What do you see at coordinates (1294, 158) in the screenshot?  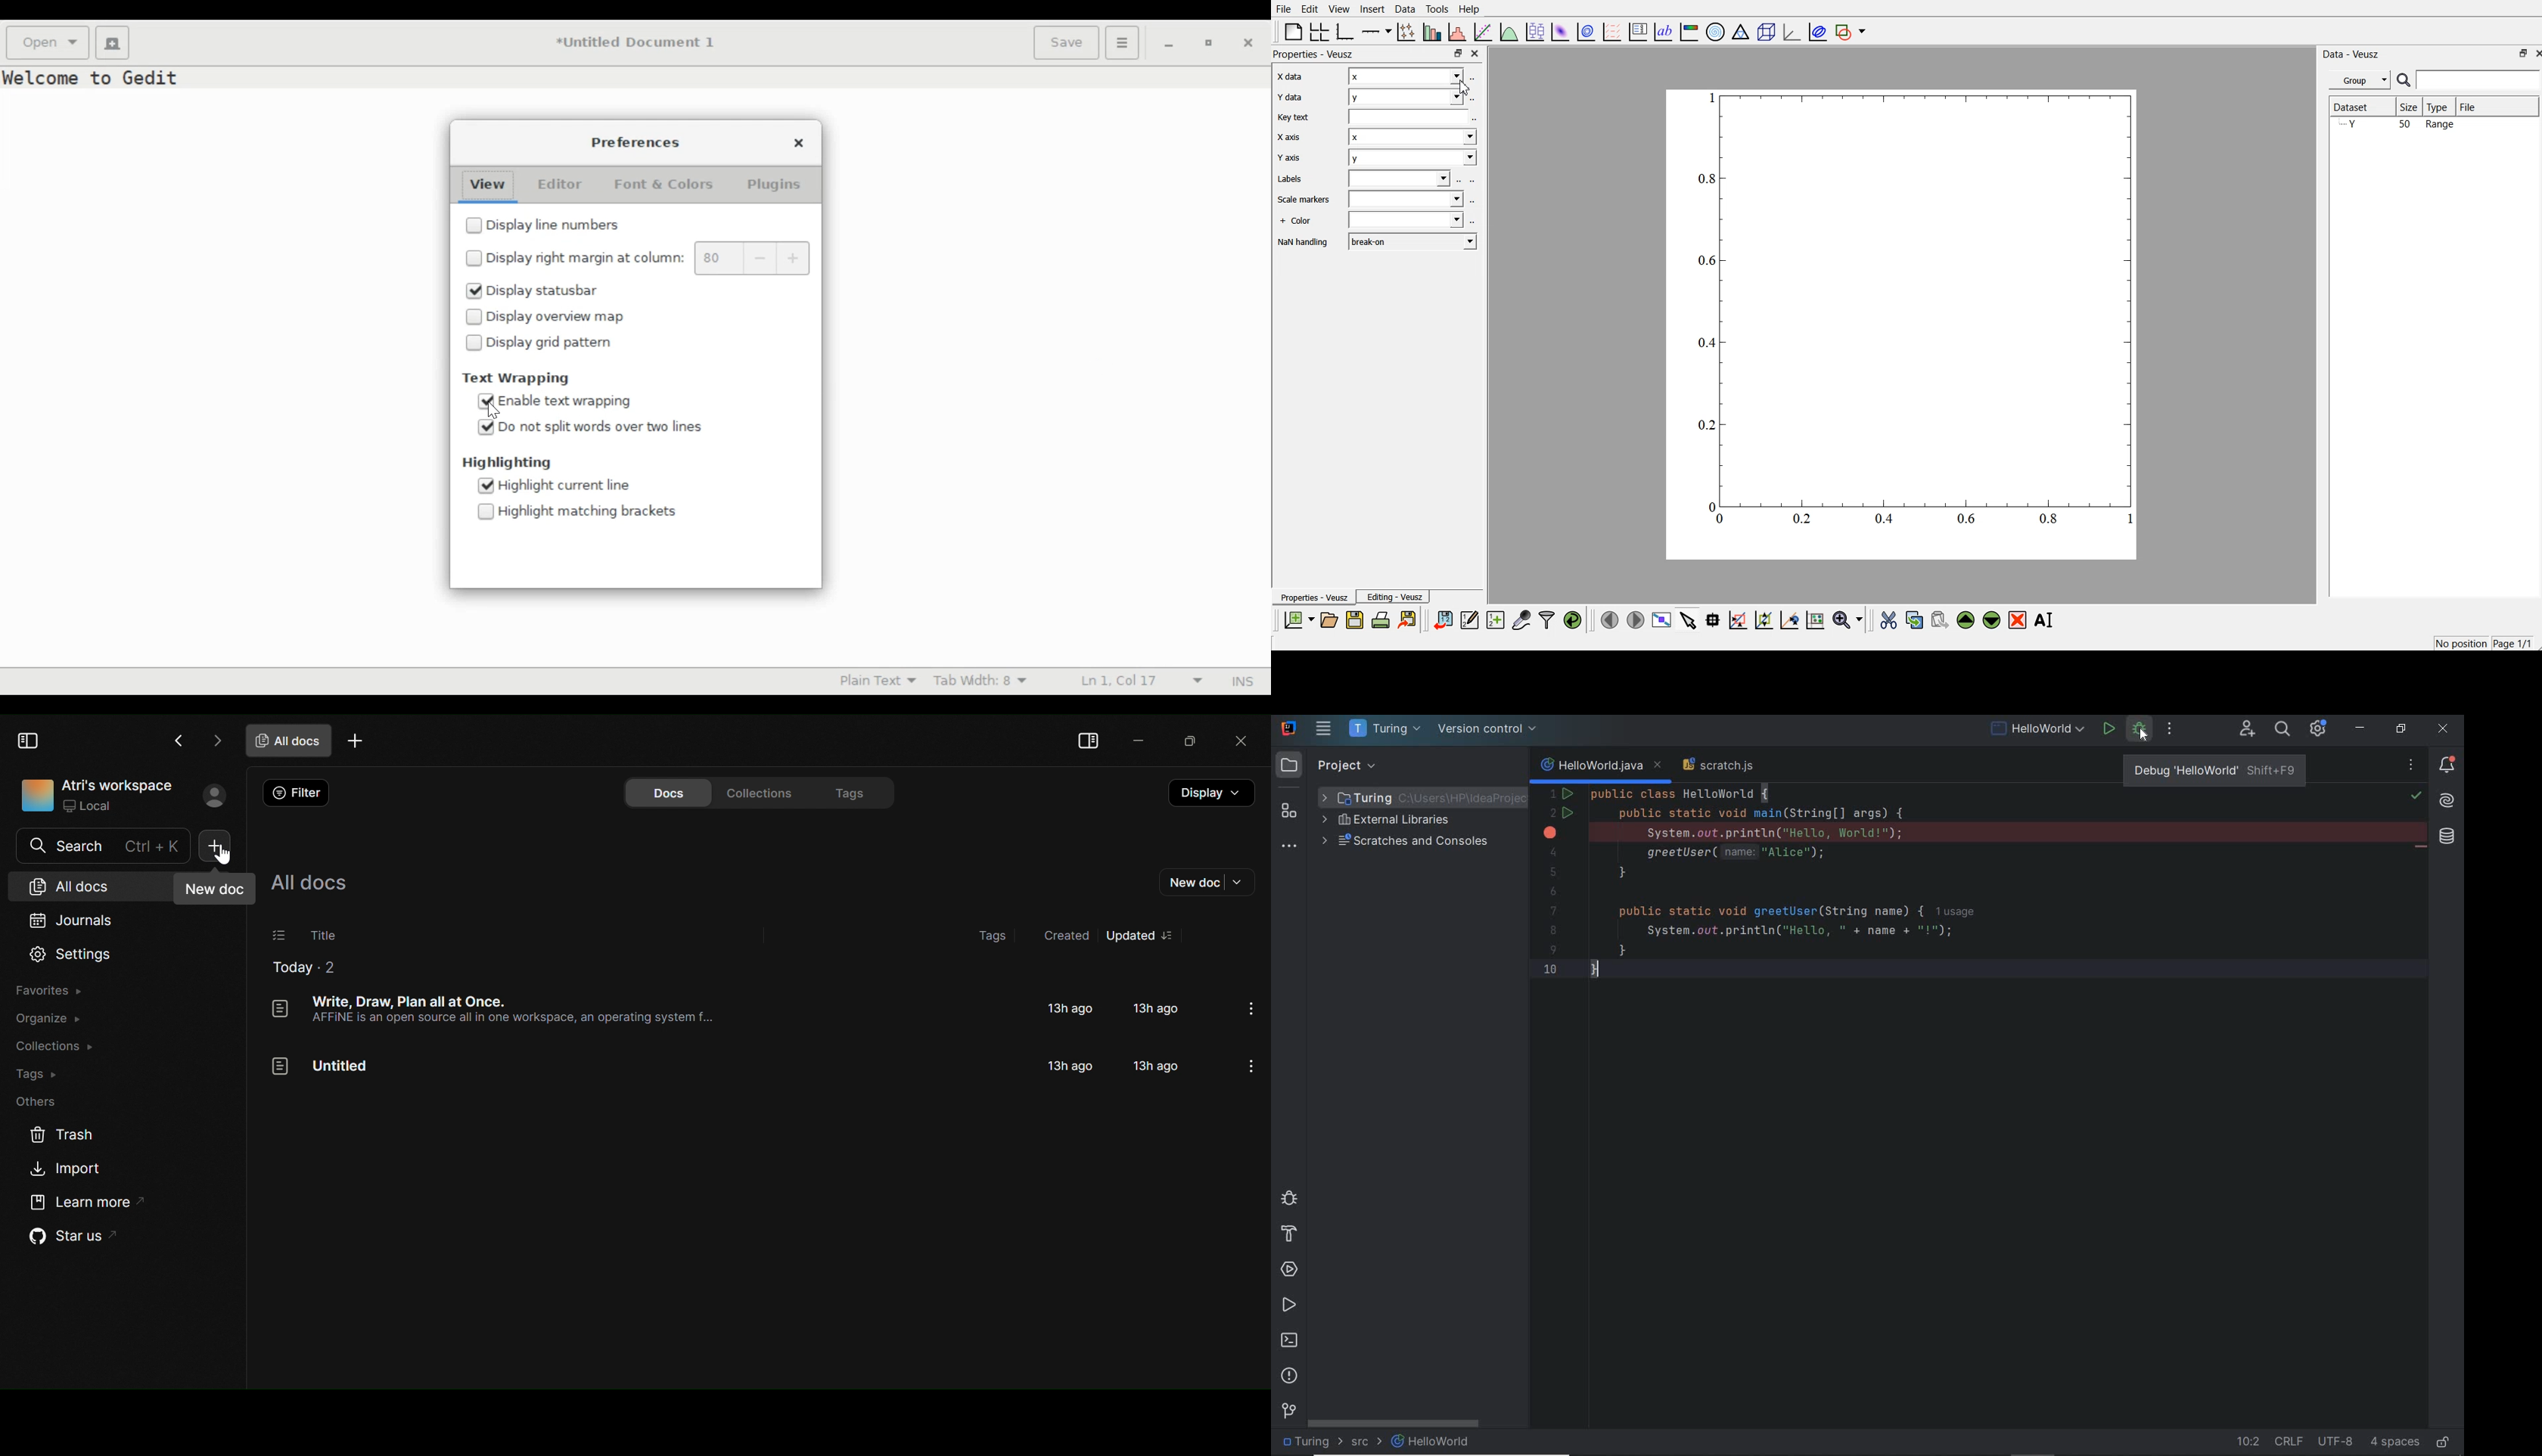 I see `Y axis` at bounding box center [1294, 158].